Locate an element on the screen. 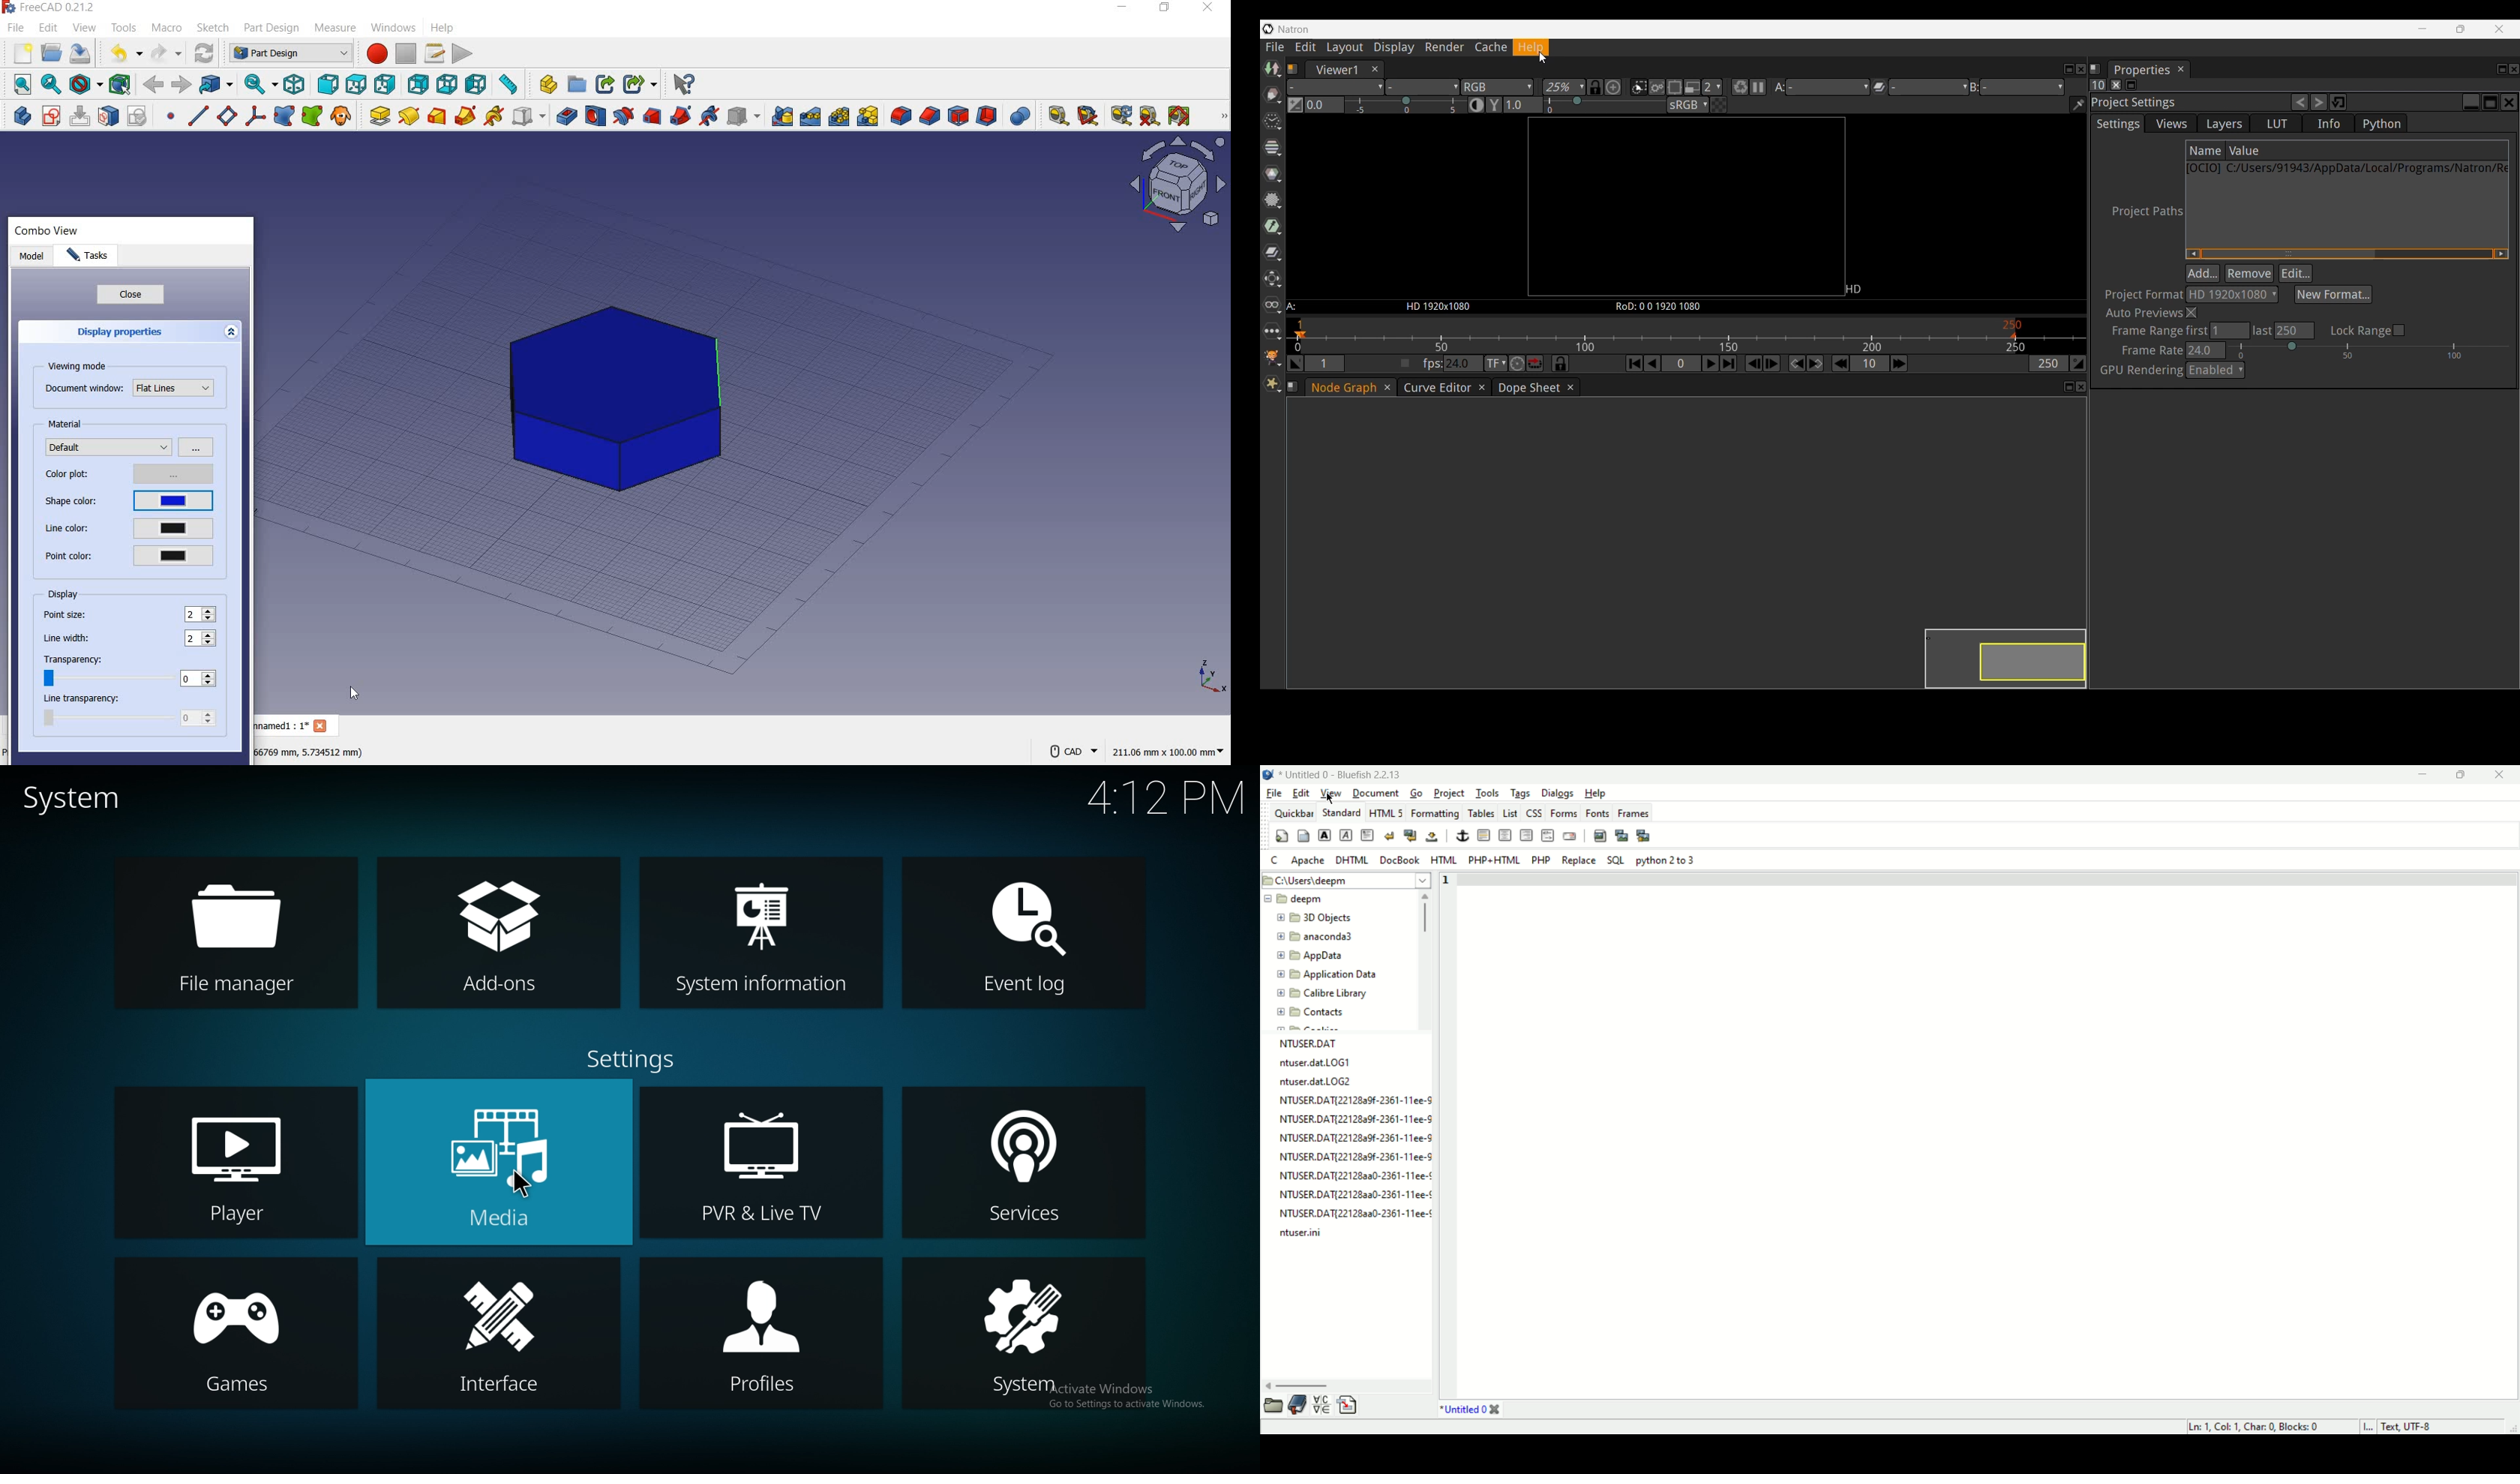 This screenshot has height=1484, width=2520. NTUSER.DAT{22128a9f-2361-11ee-9 is located at coordinates (1355, 1100).